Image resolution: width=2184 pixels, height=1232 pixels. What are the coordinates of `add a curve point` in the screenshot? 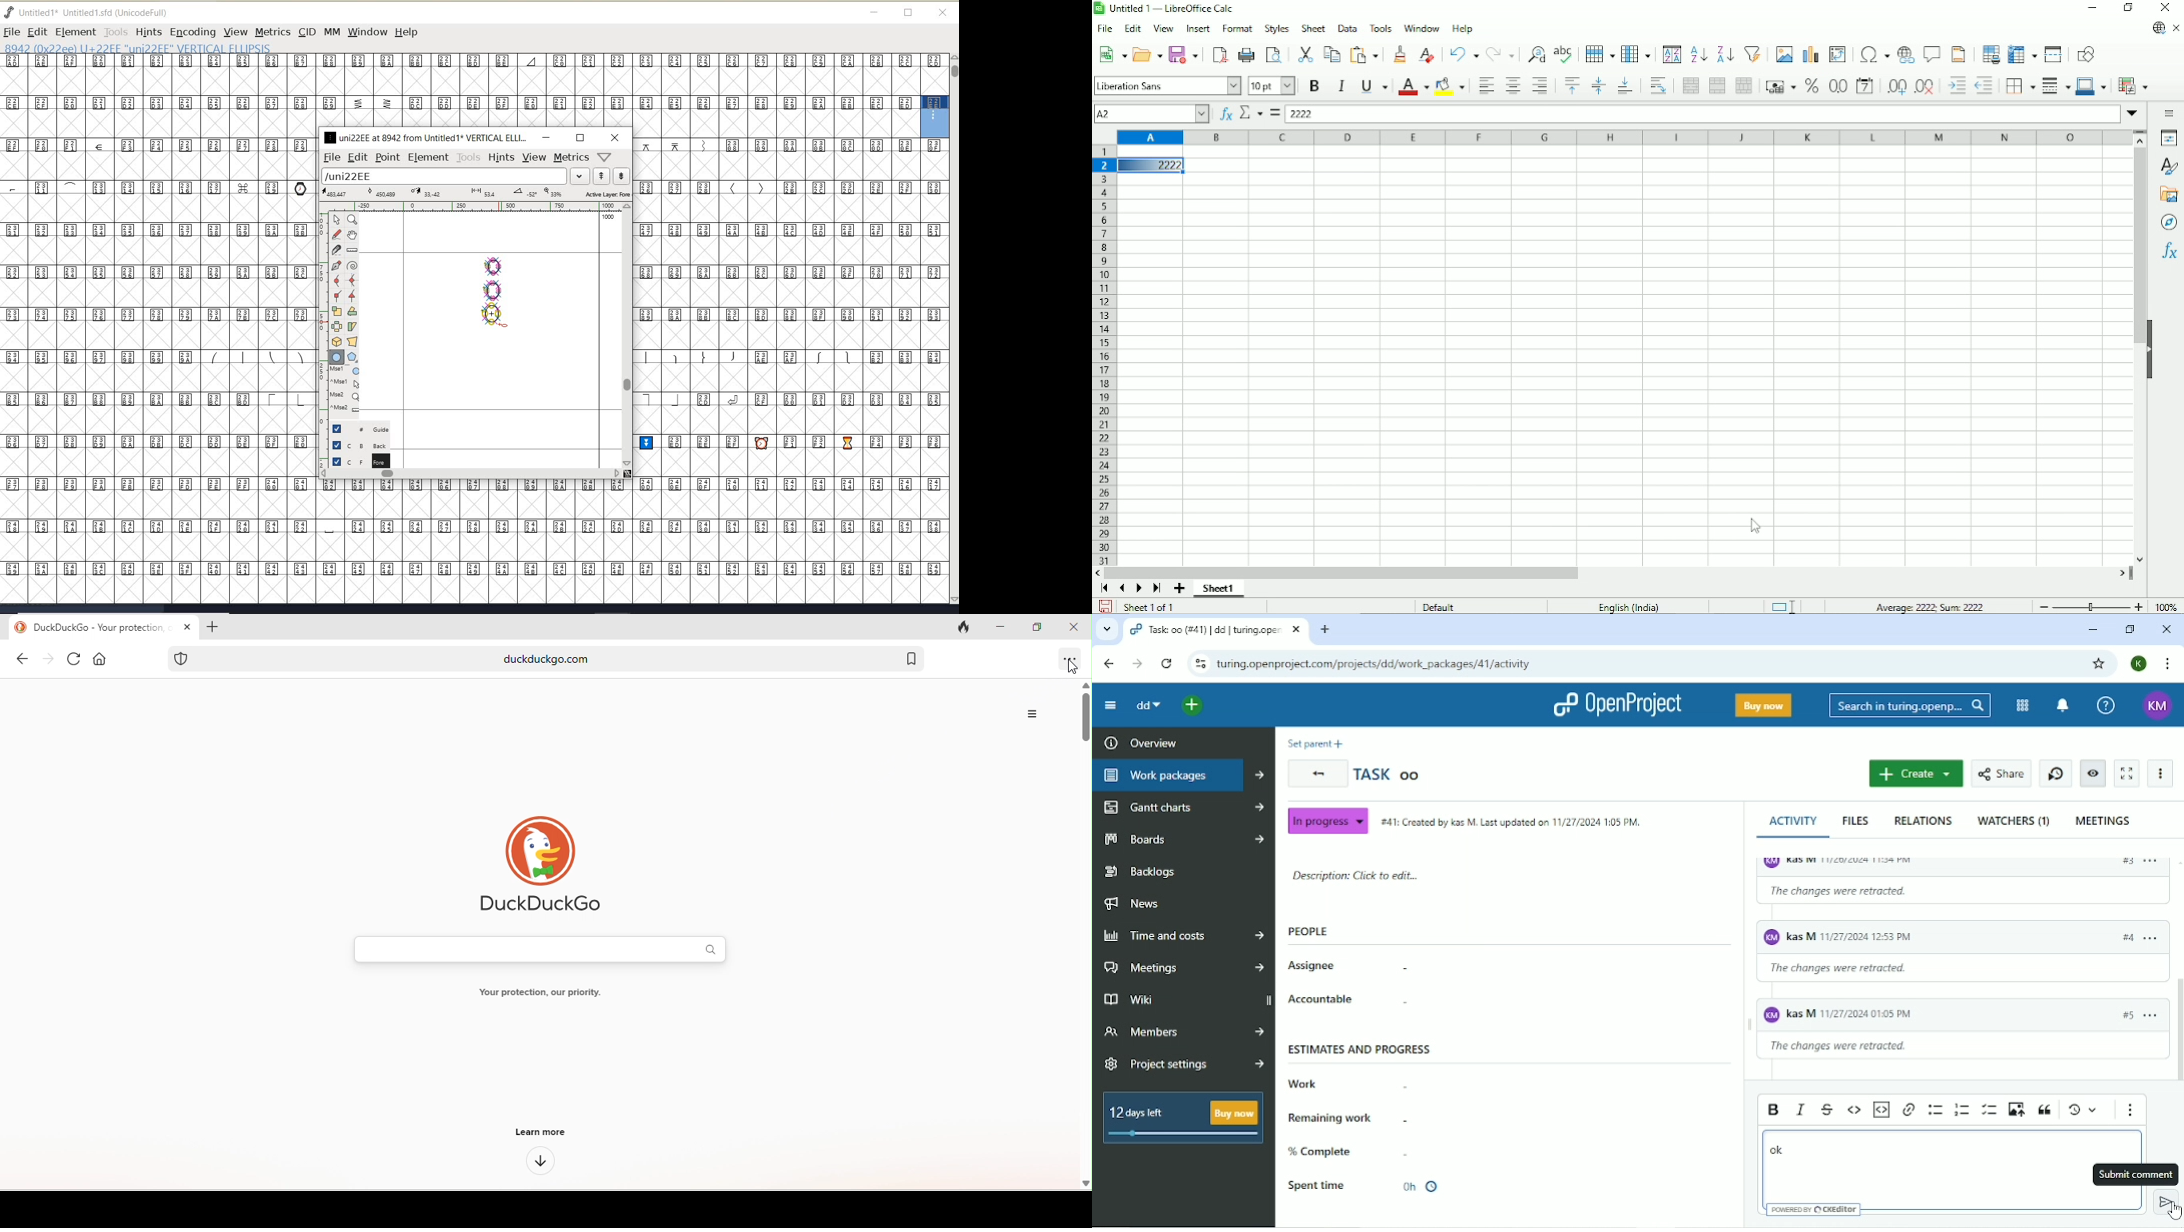 It's located at (339, 281).